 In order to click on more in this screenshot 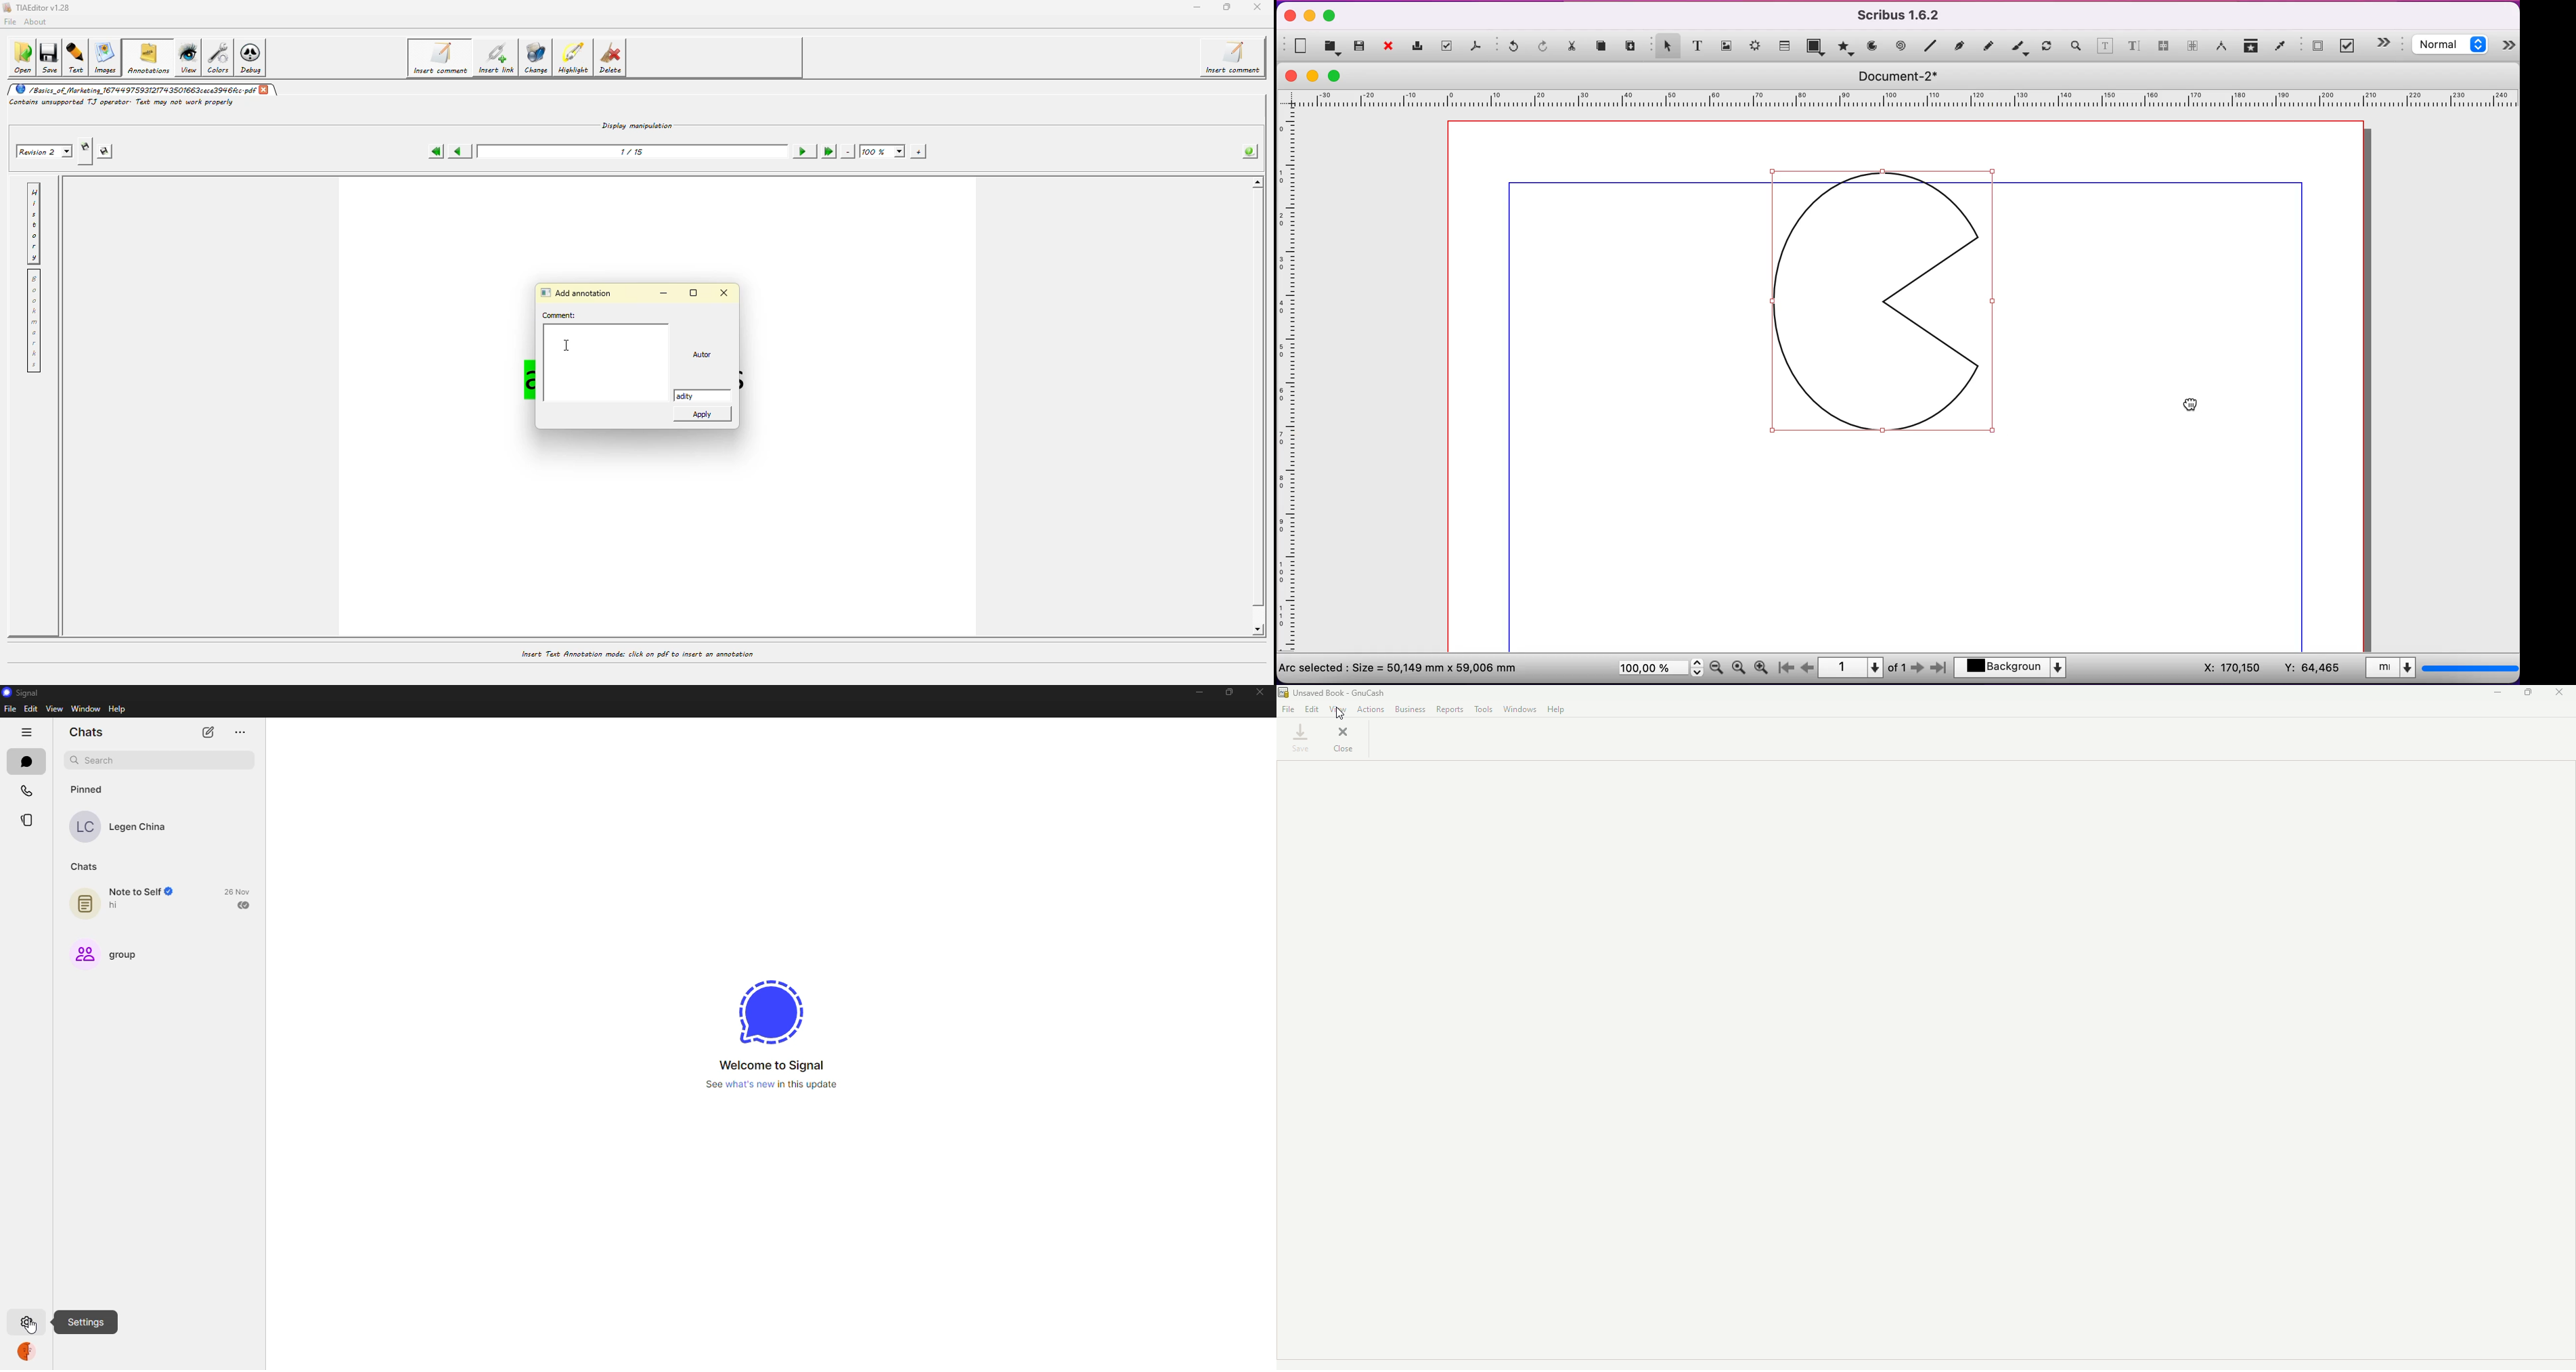, I will do `click(242, 732)`.